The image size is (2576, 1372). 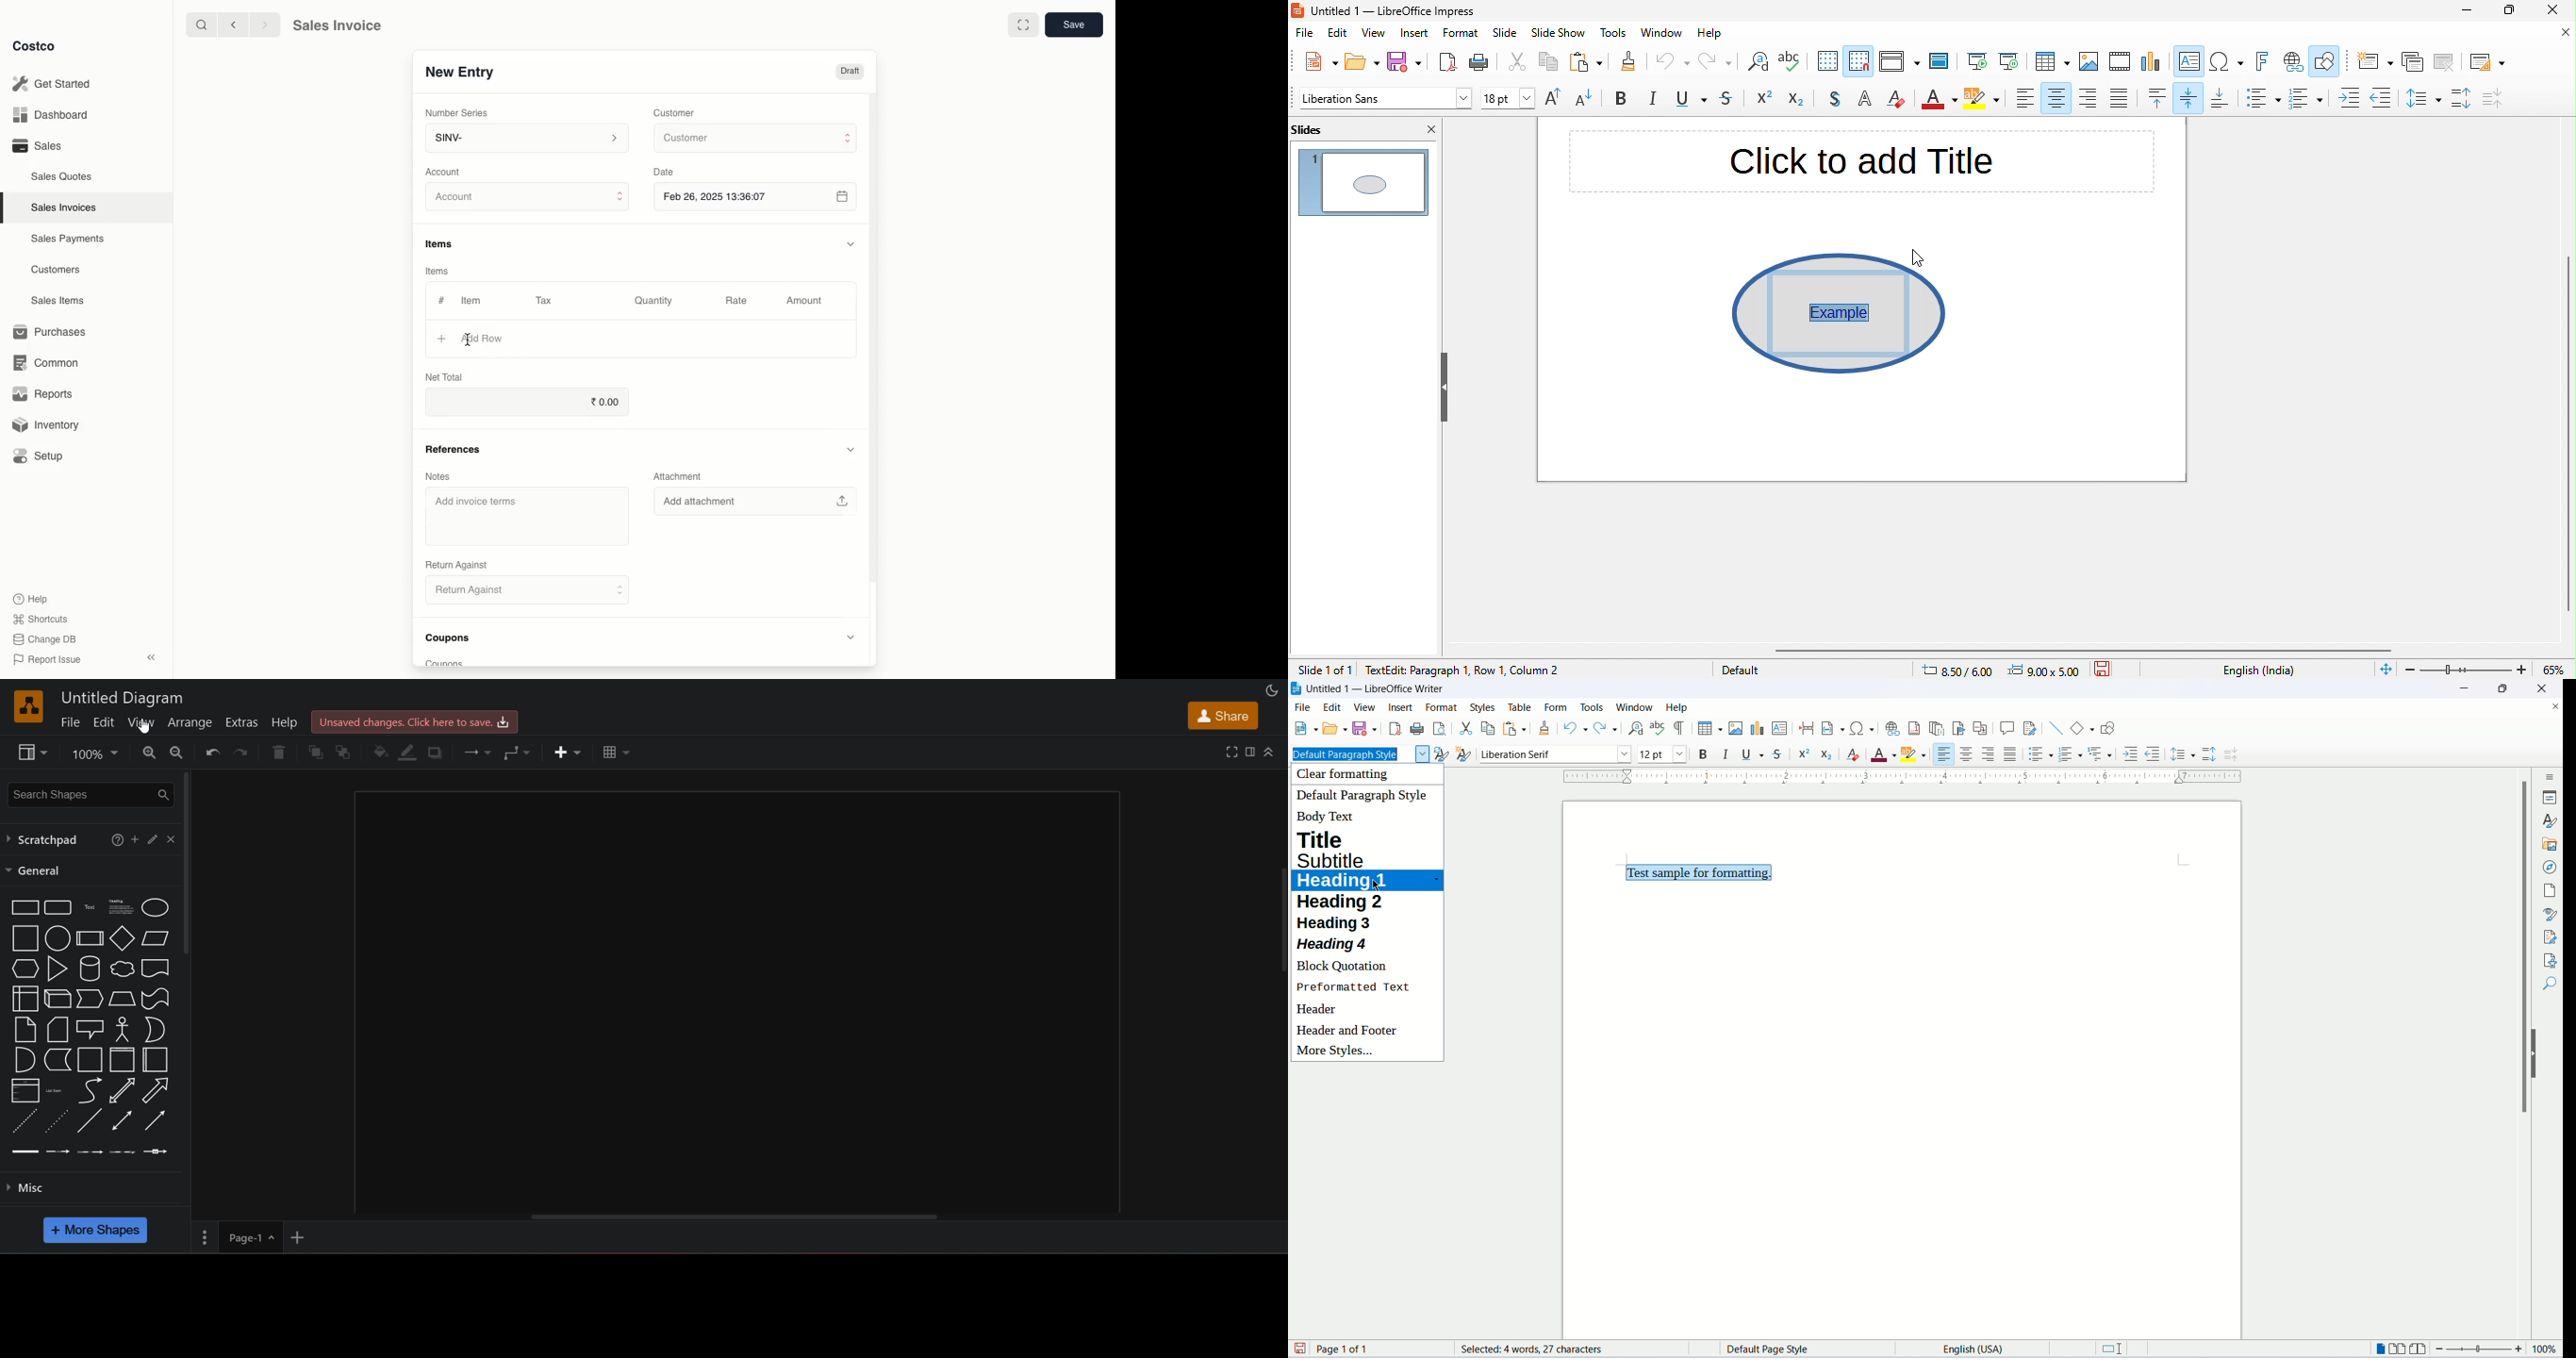 I want to click on , so click(x=1832, y=311).